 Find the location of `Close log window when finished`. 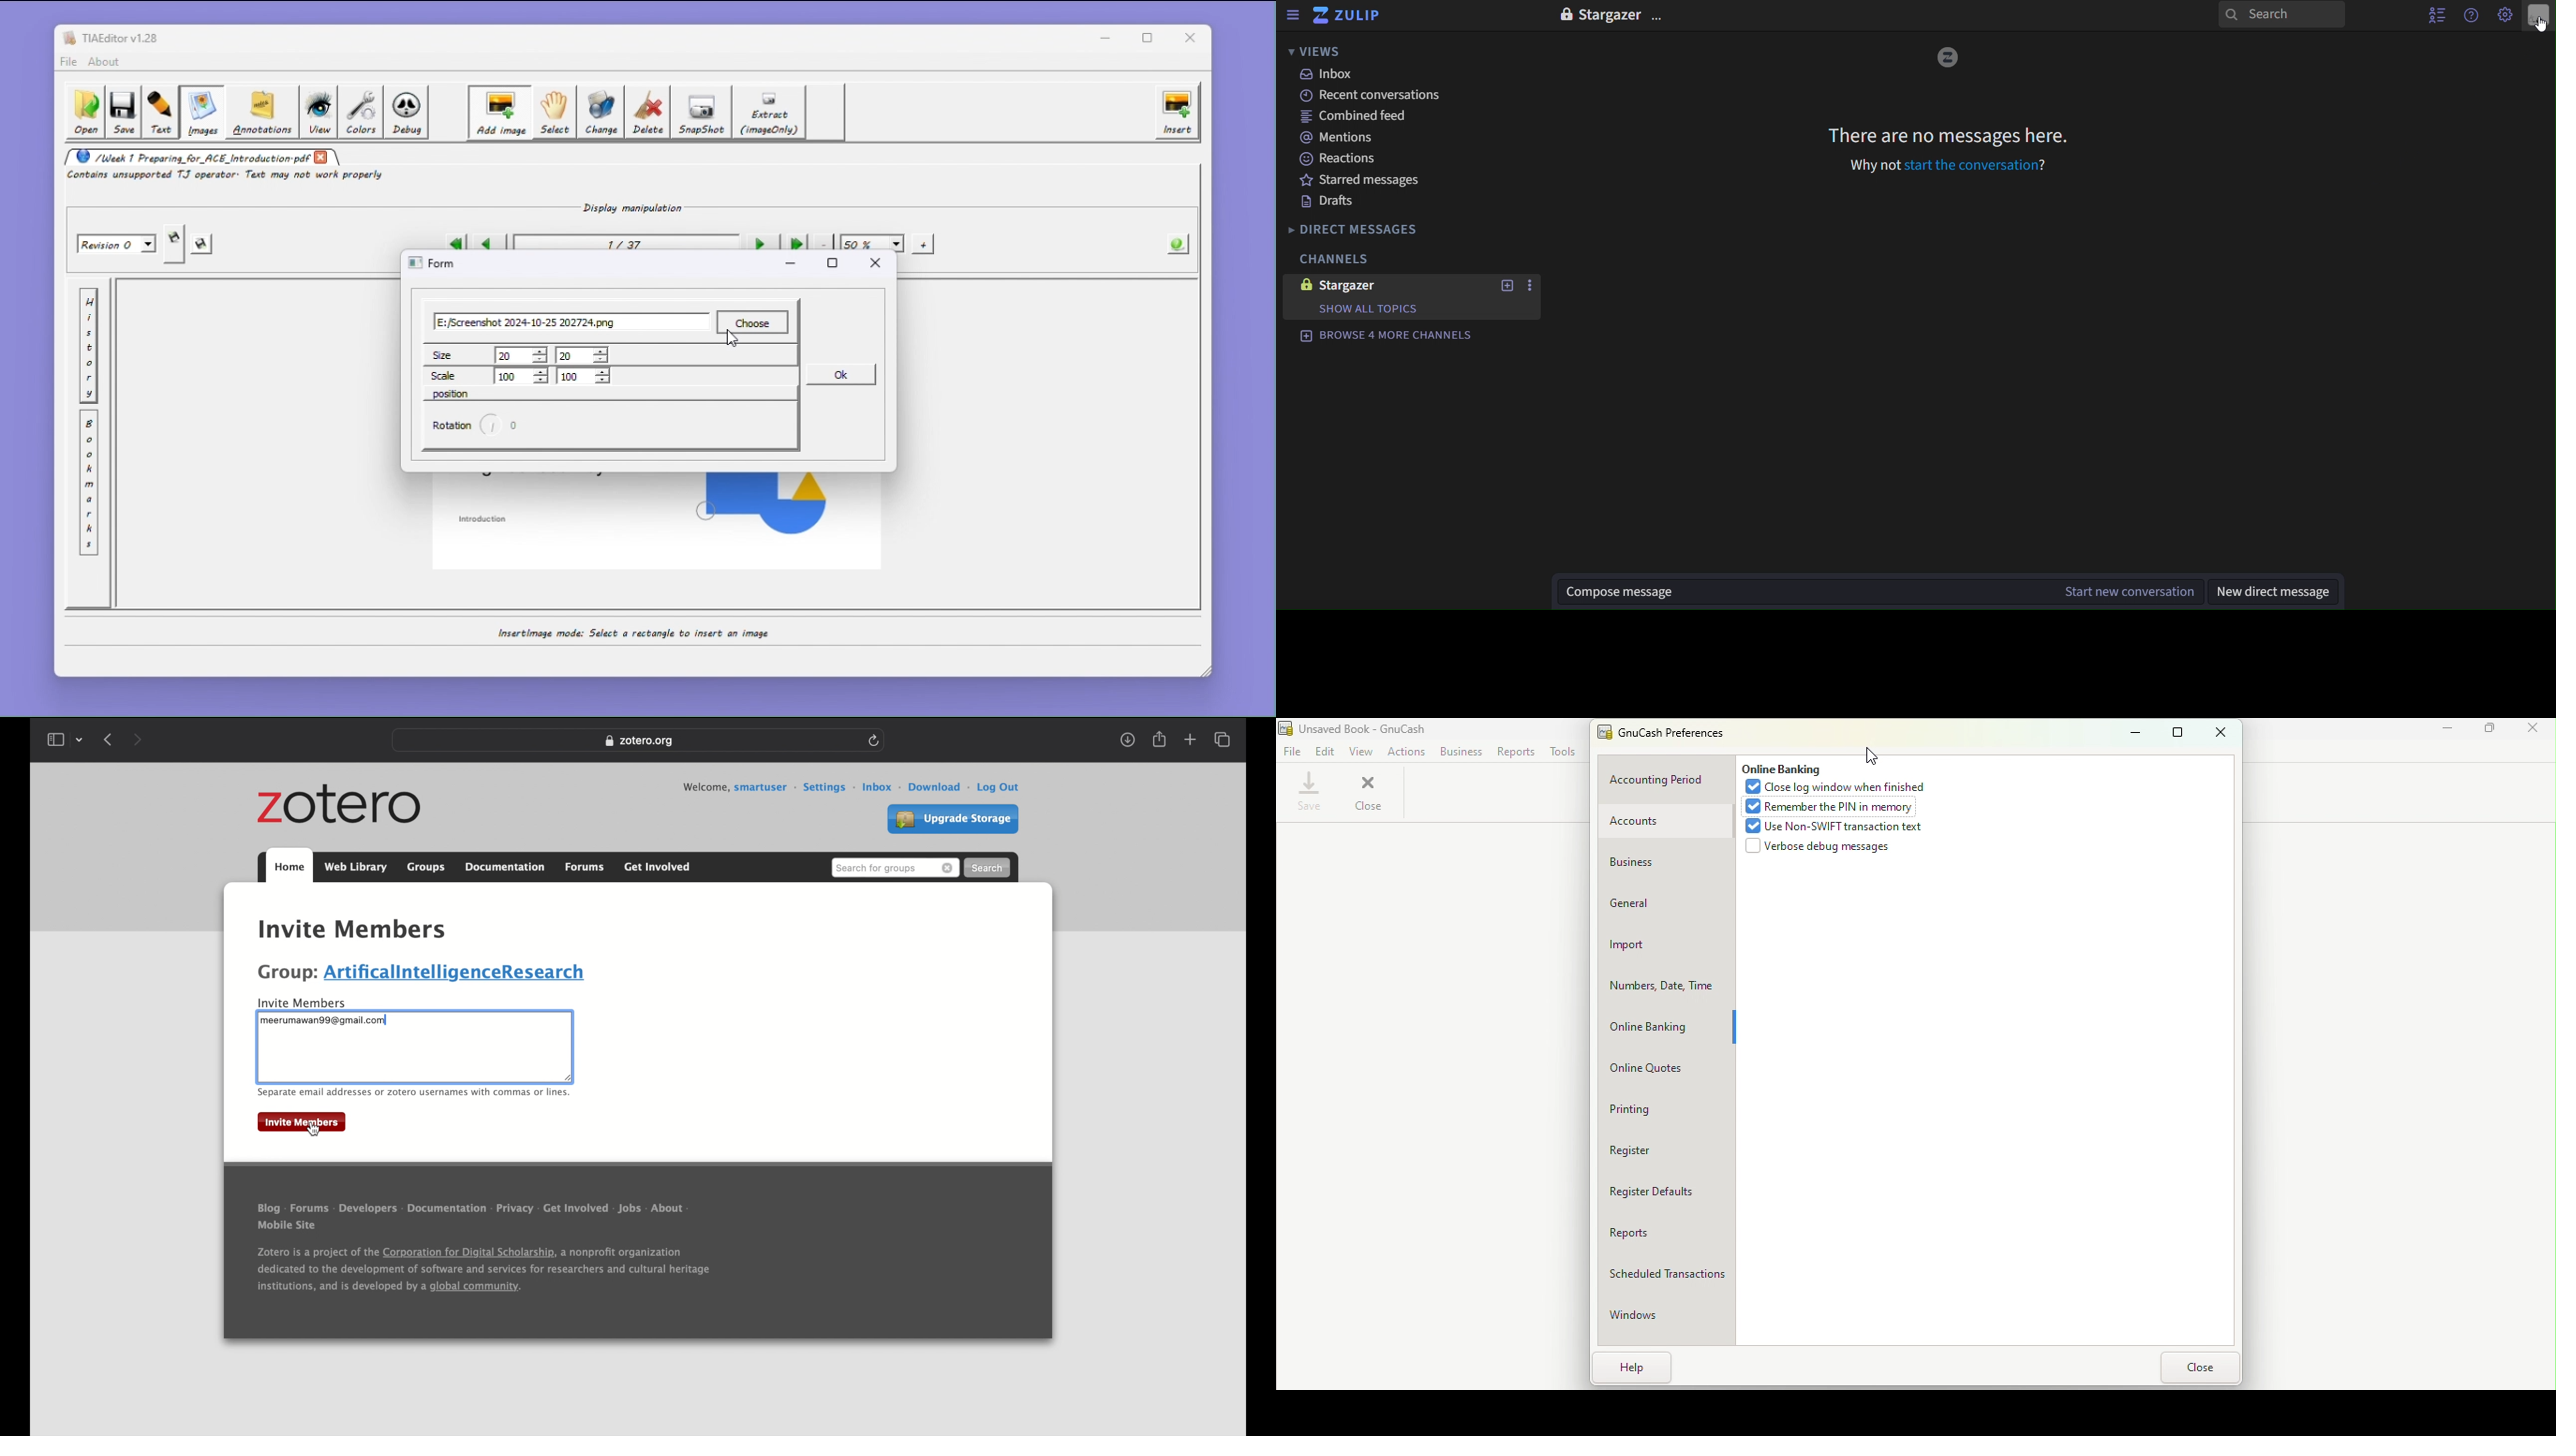

Close log window when finished is located at coordinates (1841, 788).